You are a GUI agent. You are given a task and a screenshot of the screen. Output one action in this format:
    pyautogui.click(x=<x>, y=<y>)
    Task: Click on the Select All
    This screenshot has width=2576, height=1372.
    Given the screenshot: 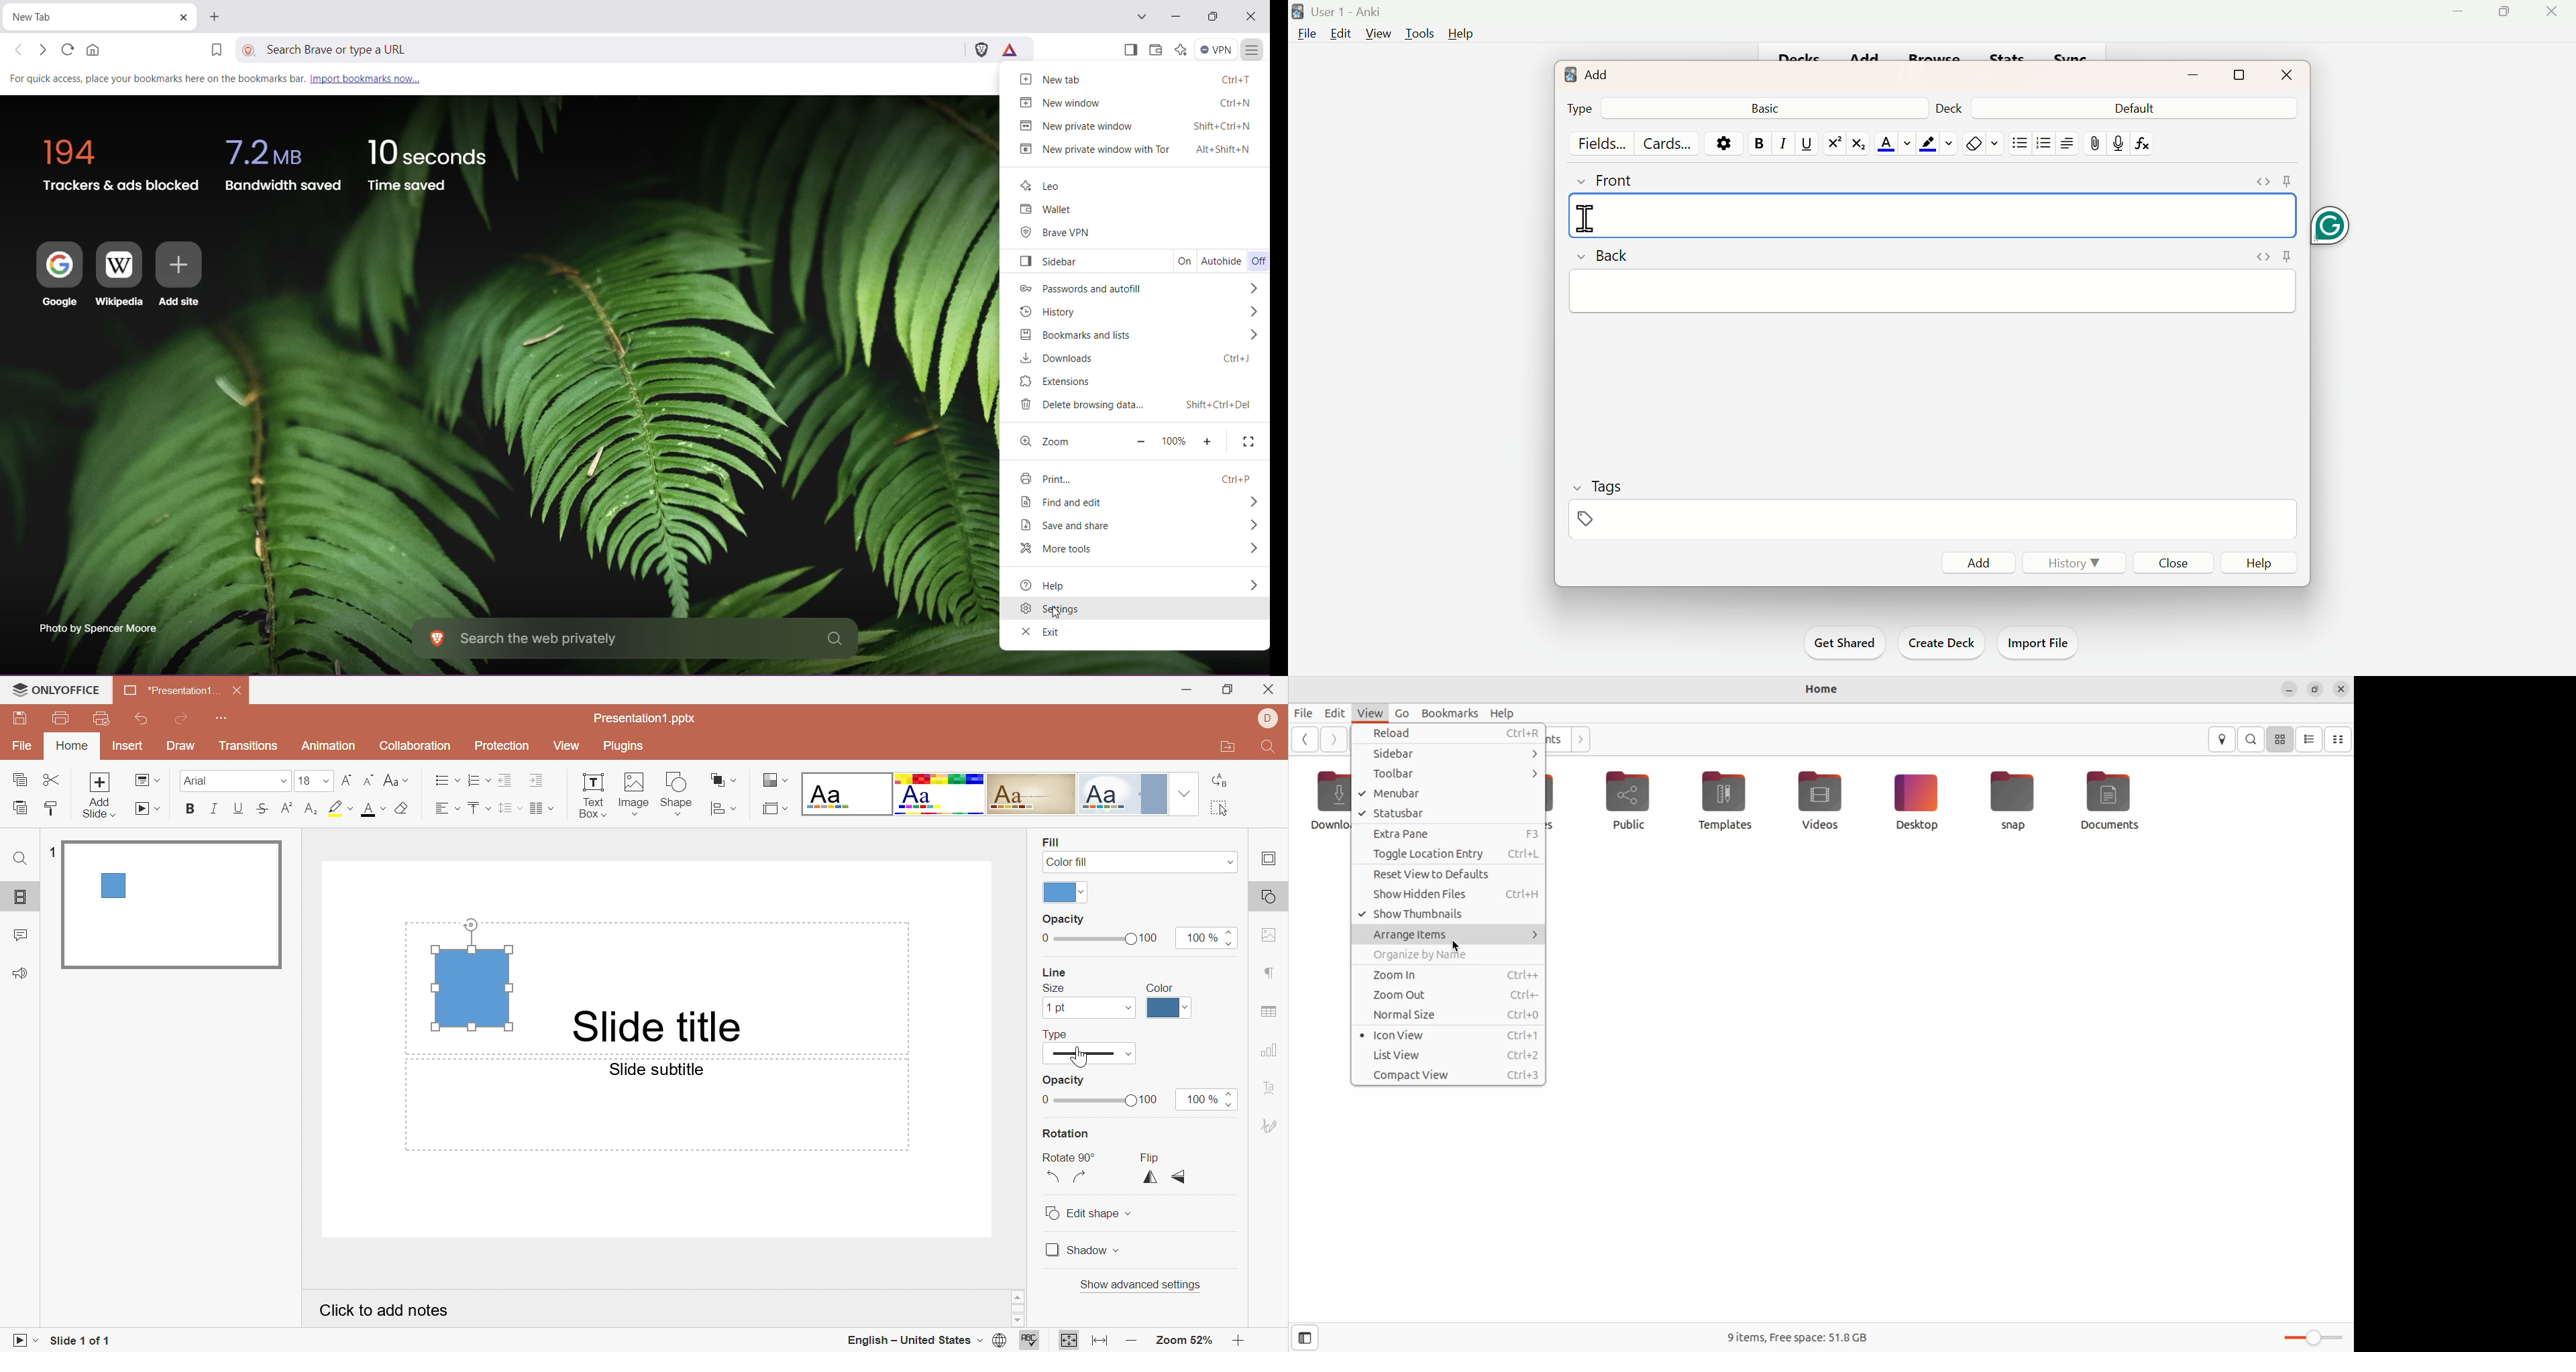 What is the action you would take?
    pyautogui.click(x=1220, y=808)
    